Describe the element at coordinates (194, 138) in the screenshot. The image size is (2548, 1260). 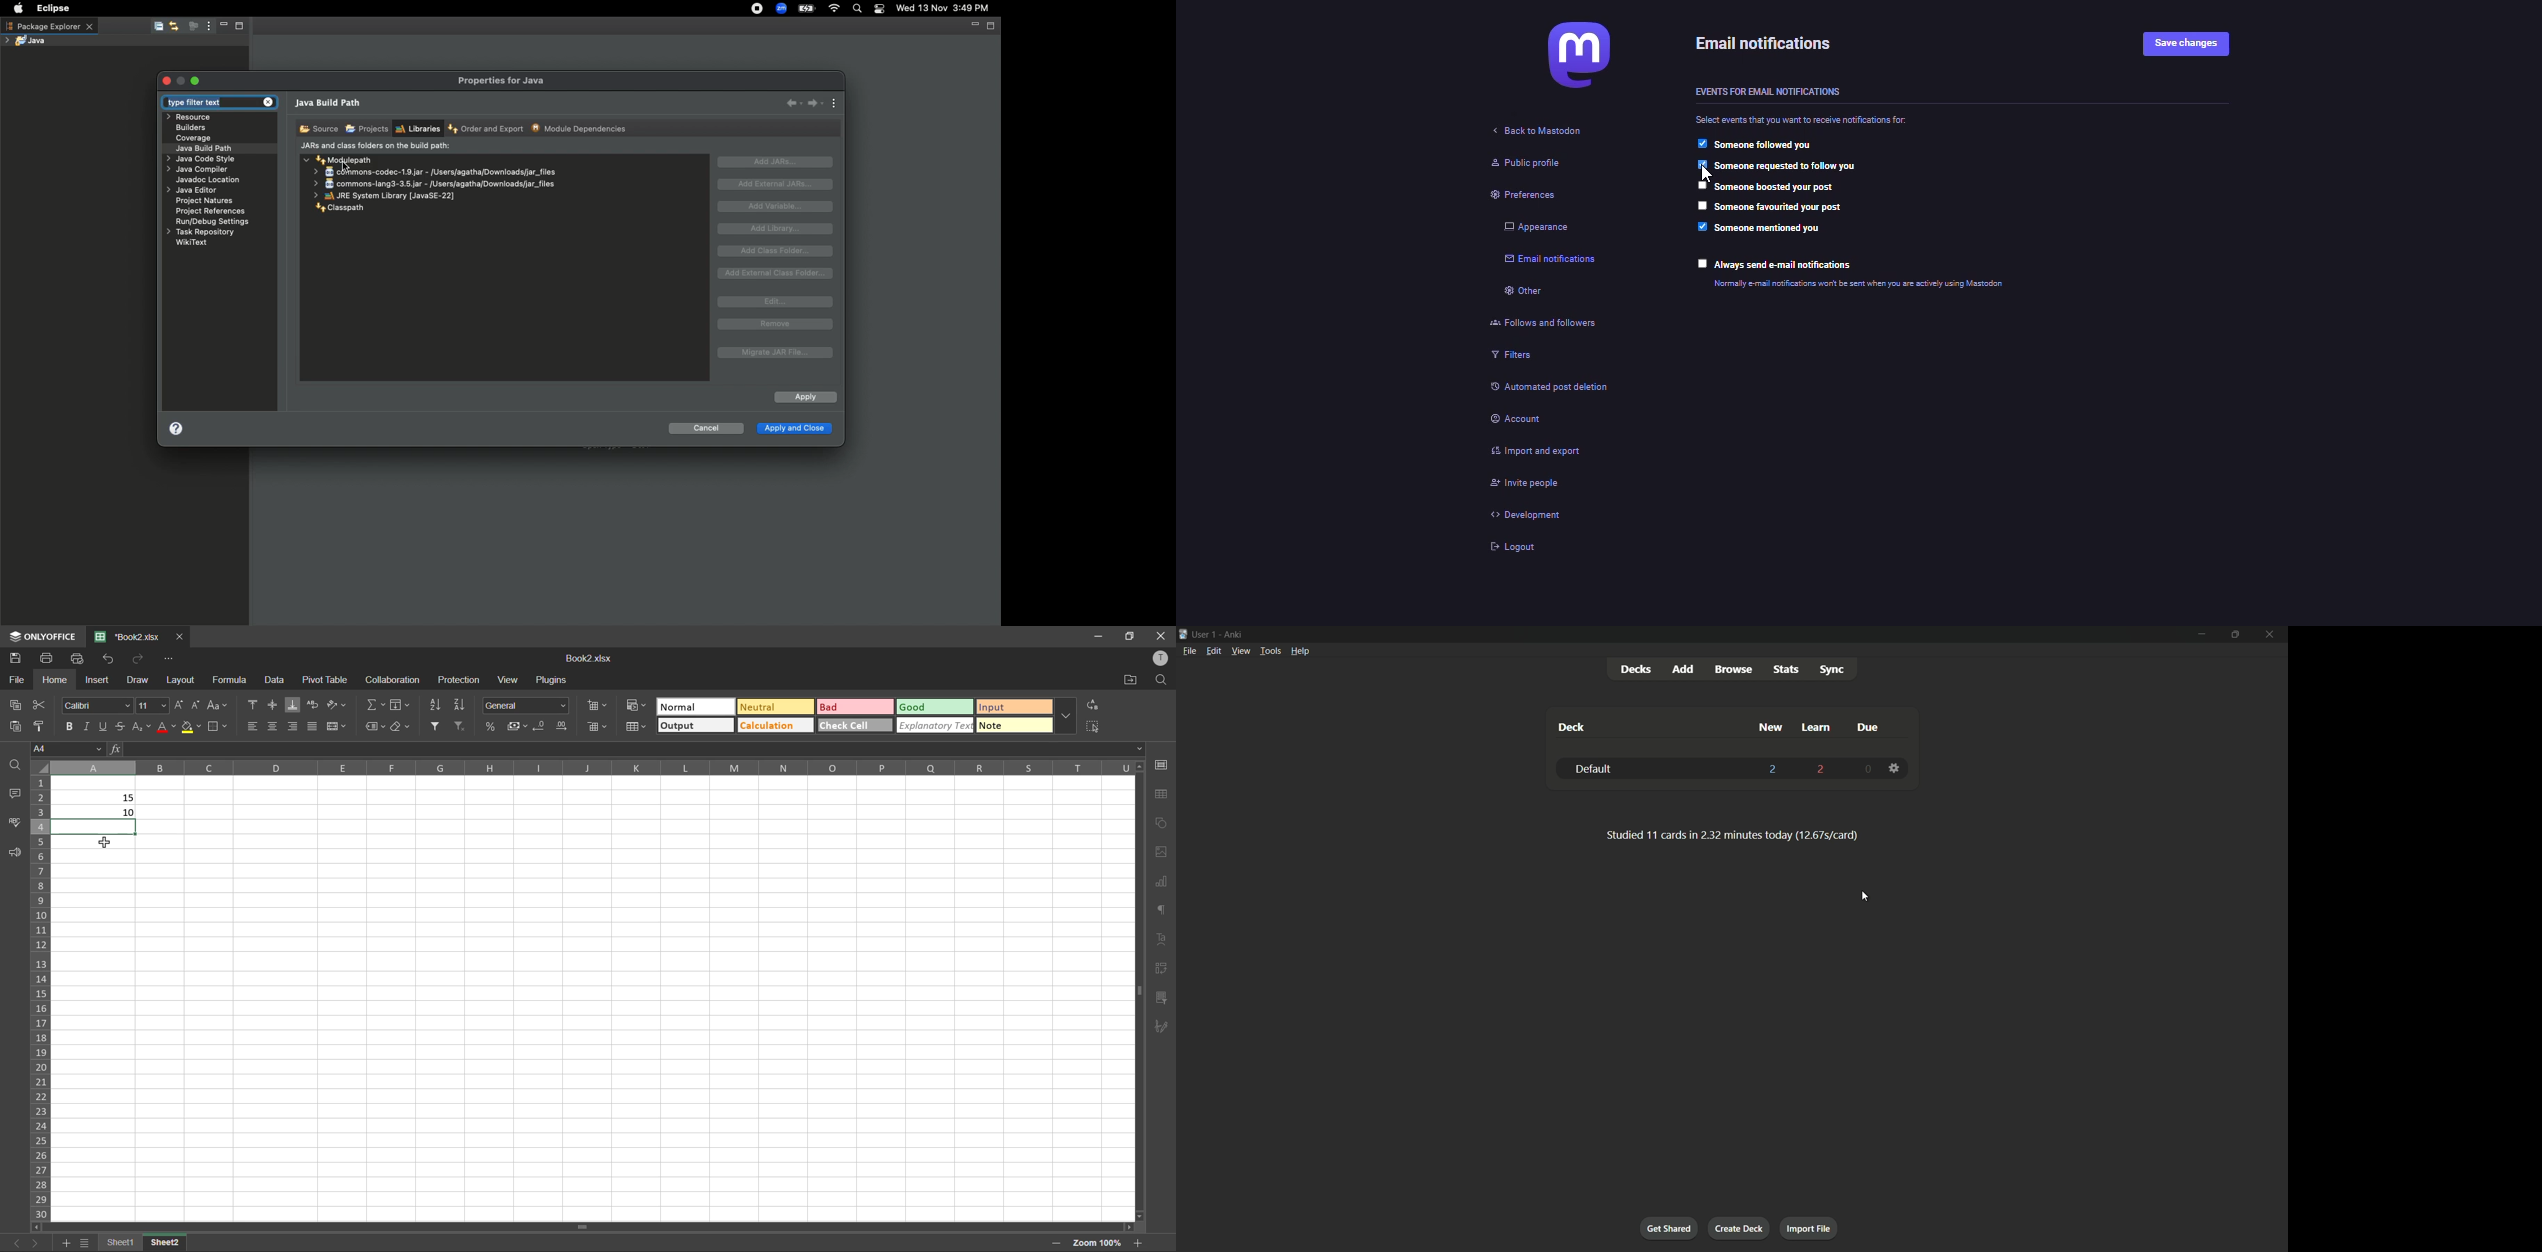
I see `Coverage` at that location.